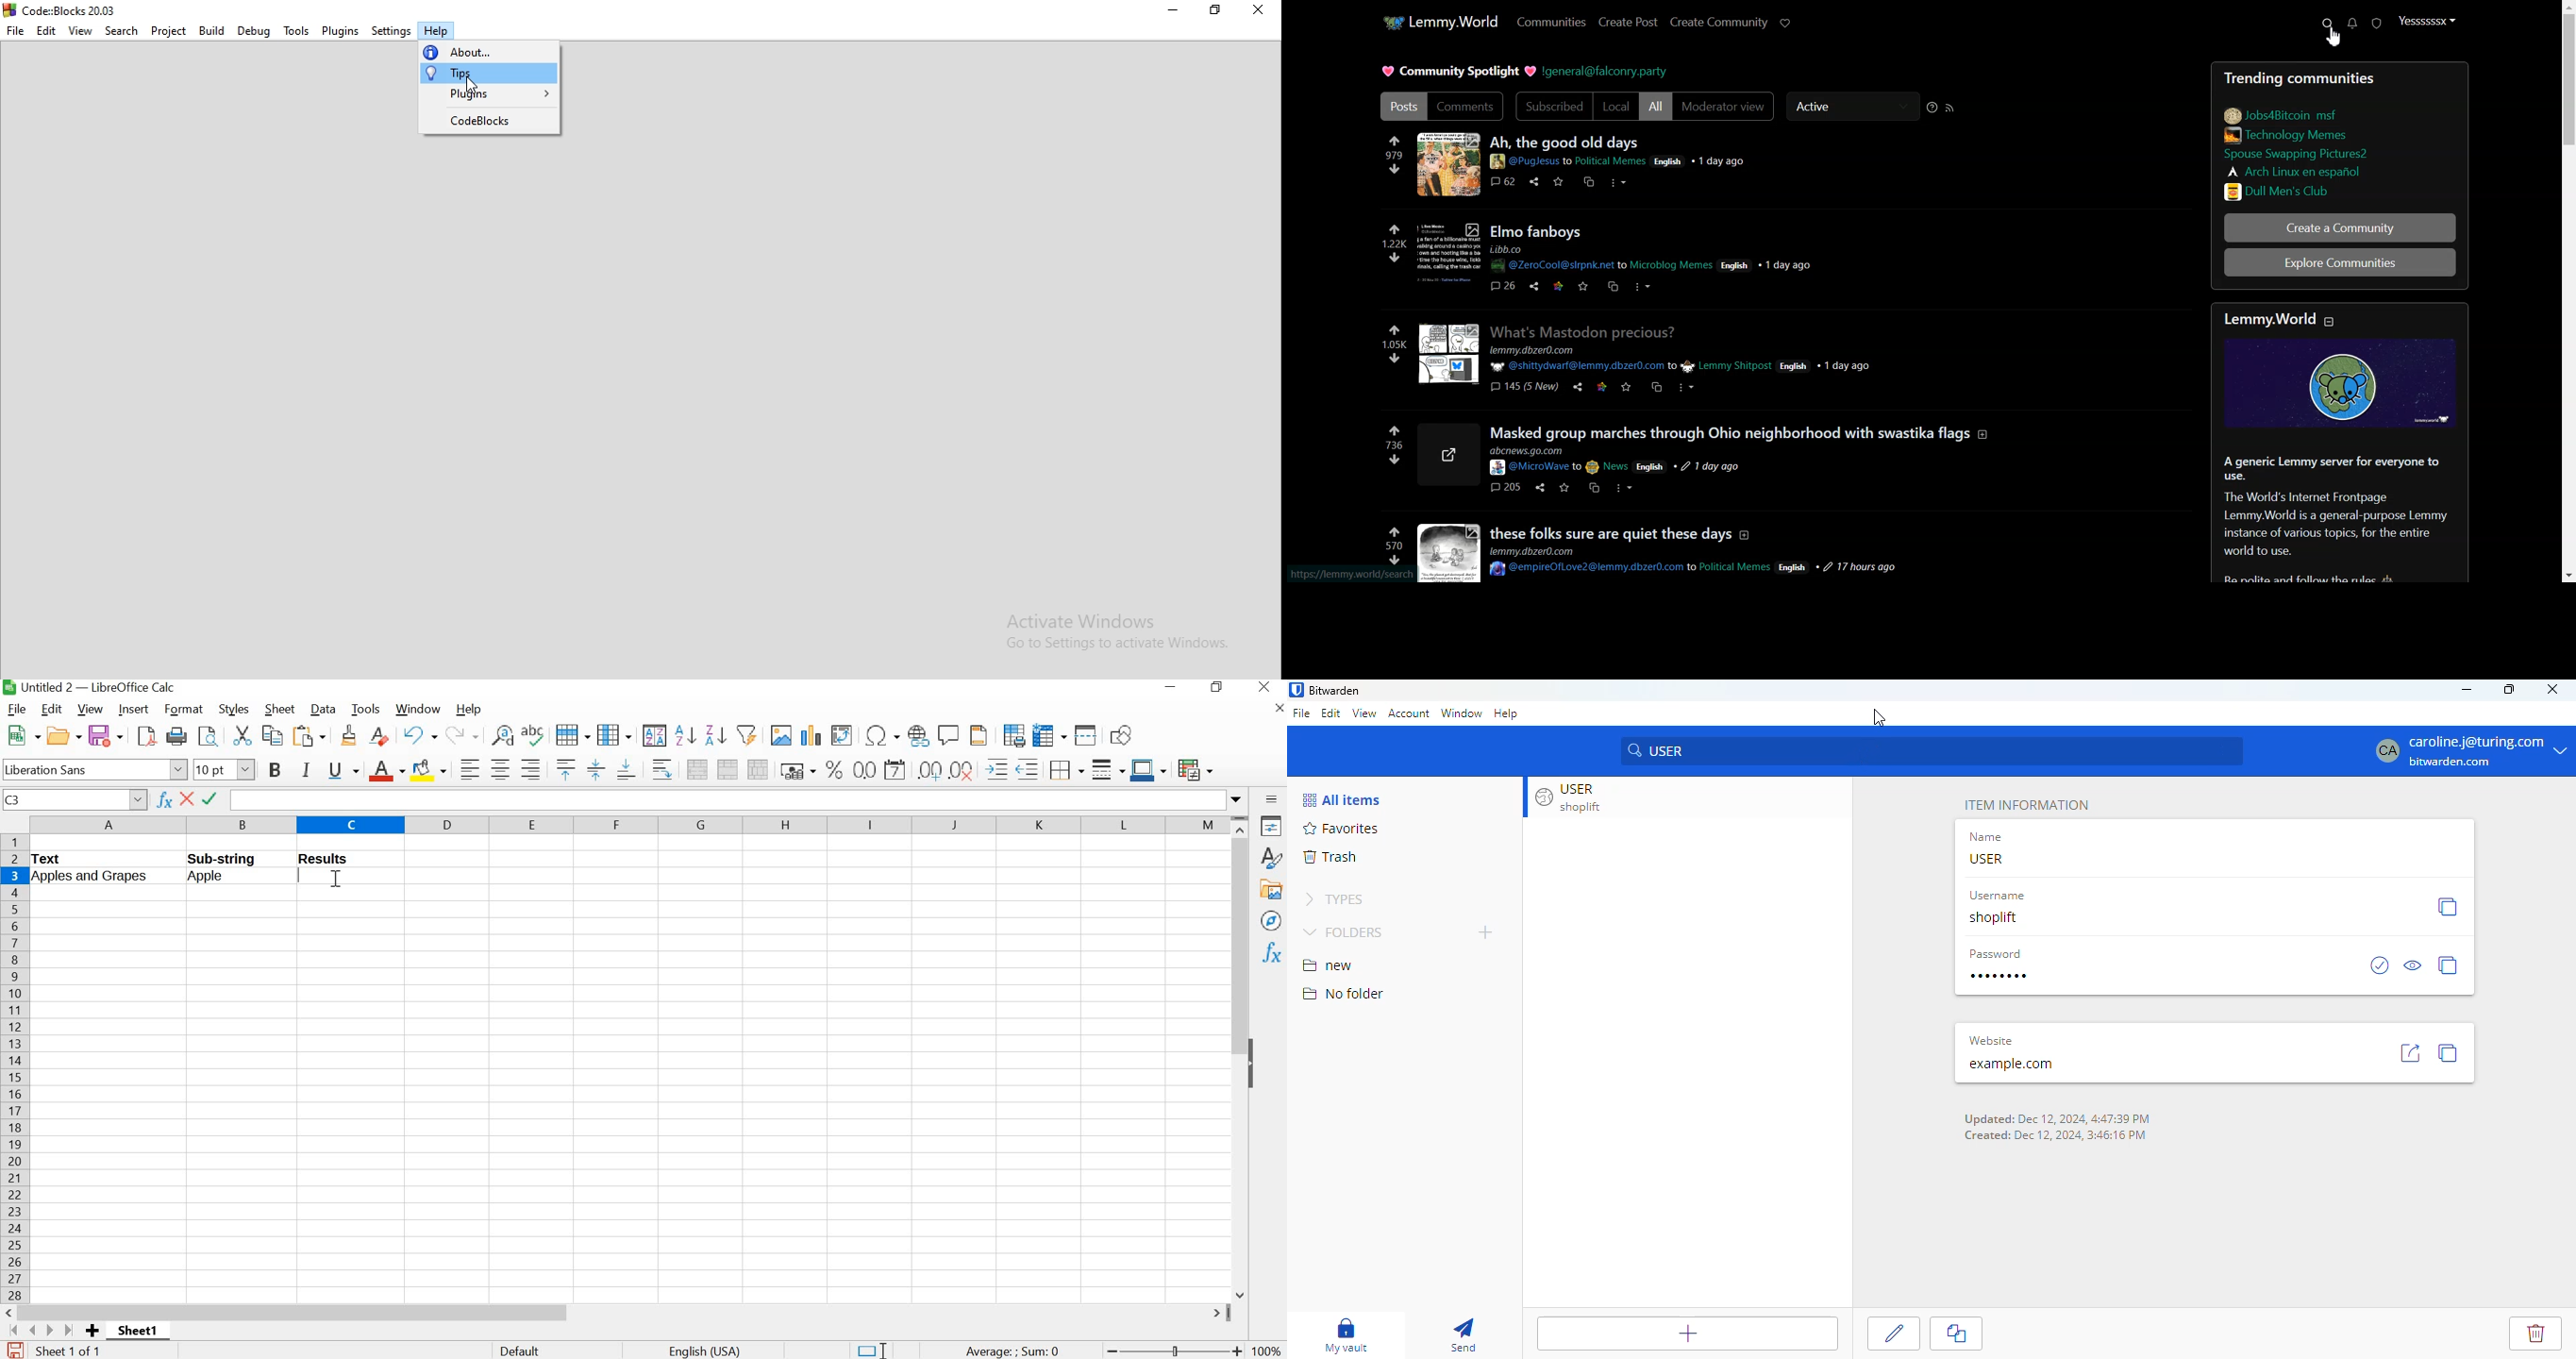  I want to click on link, so click(1349, 573).